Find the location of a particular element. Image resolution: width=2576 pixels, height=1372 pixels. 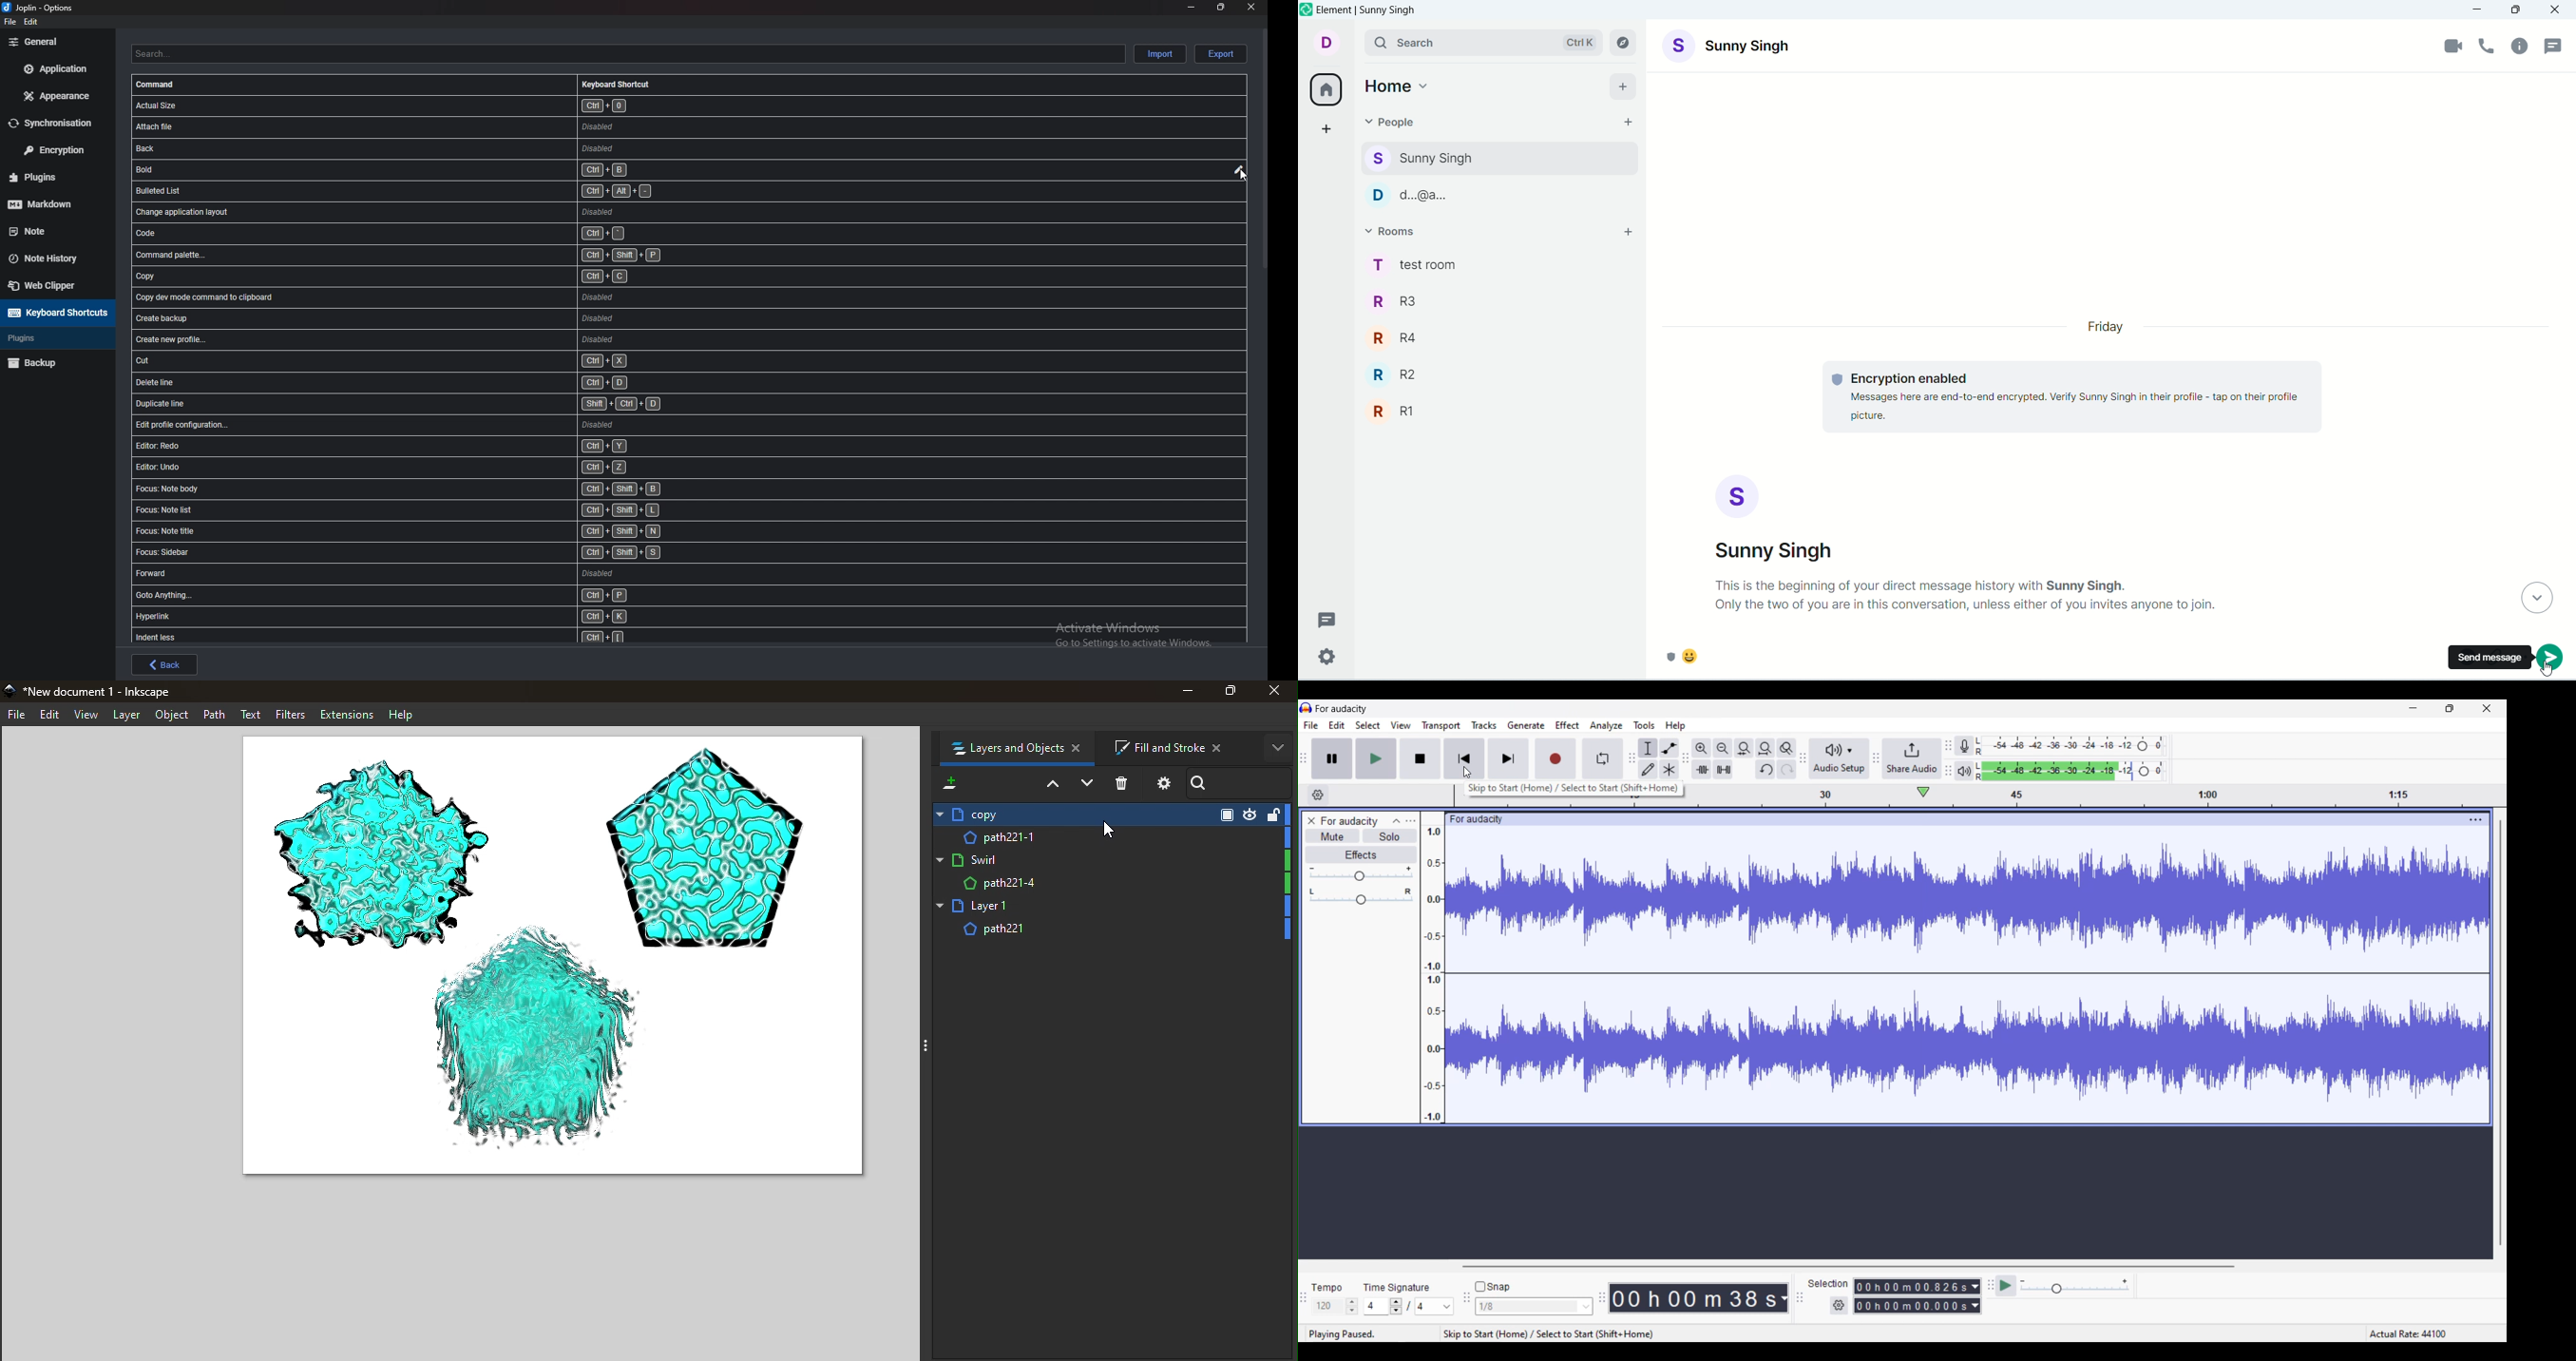

shortcut is located at coordinates (394, 170).